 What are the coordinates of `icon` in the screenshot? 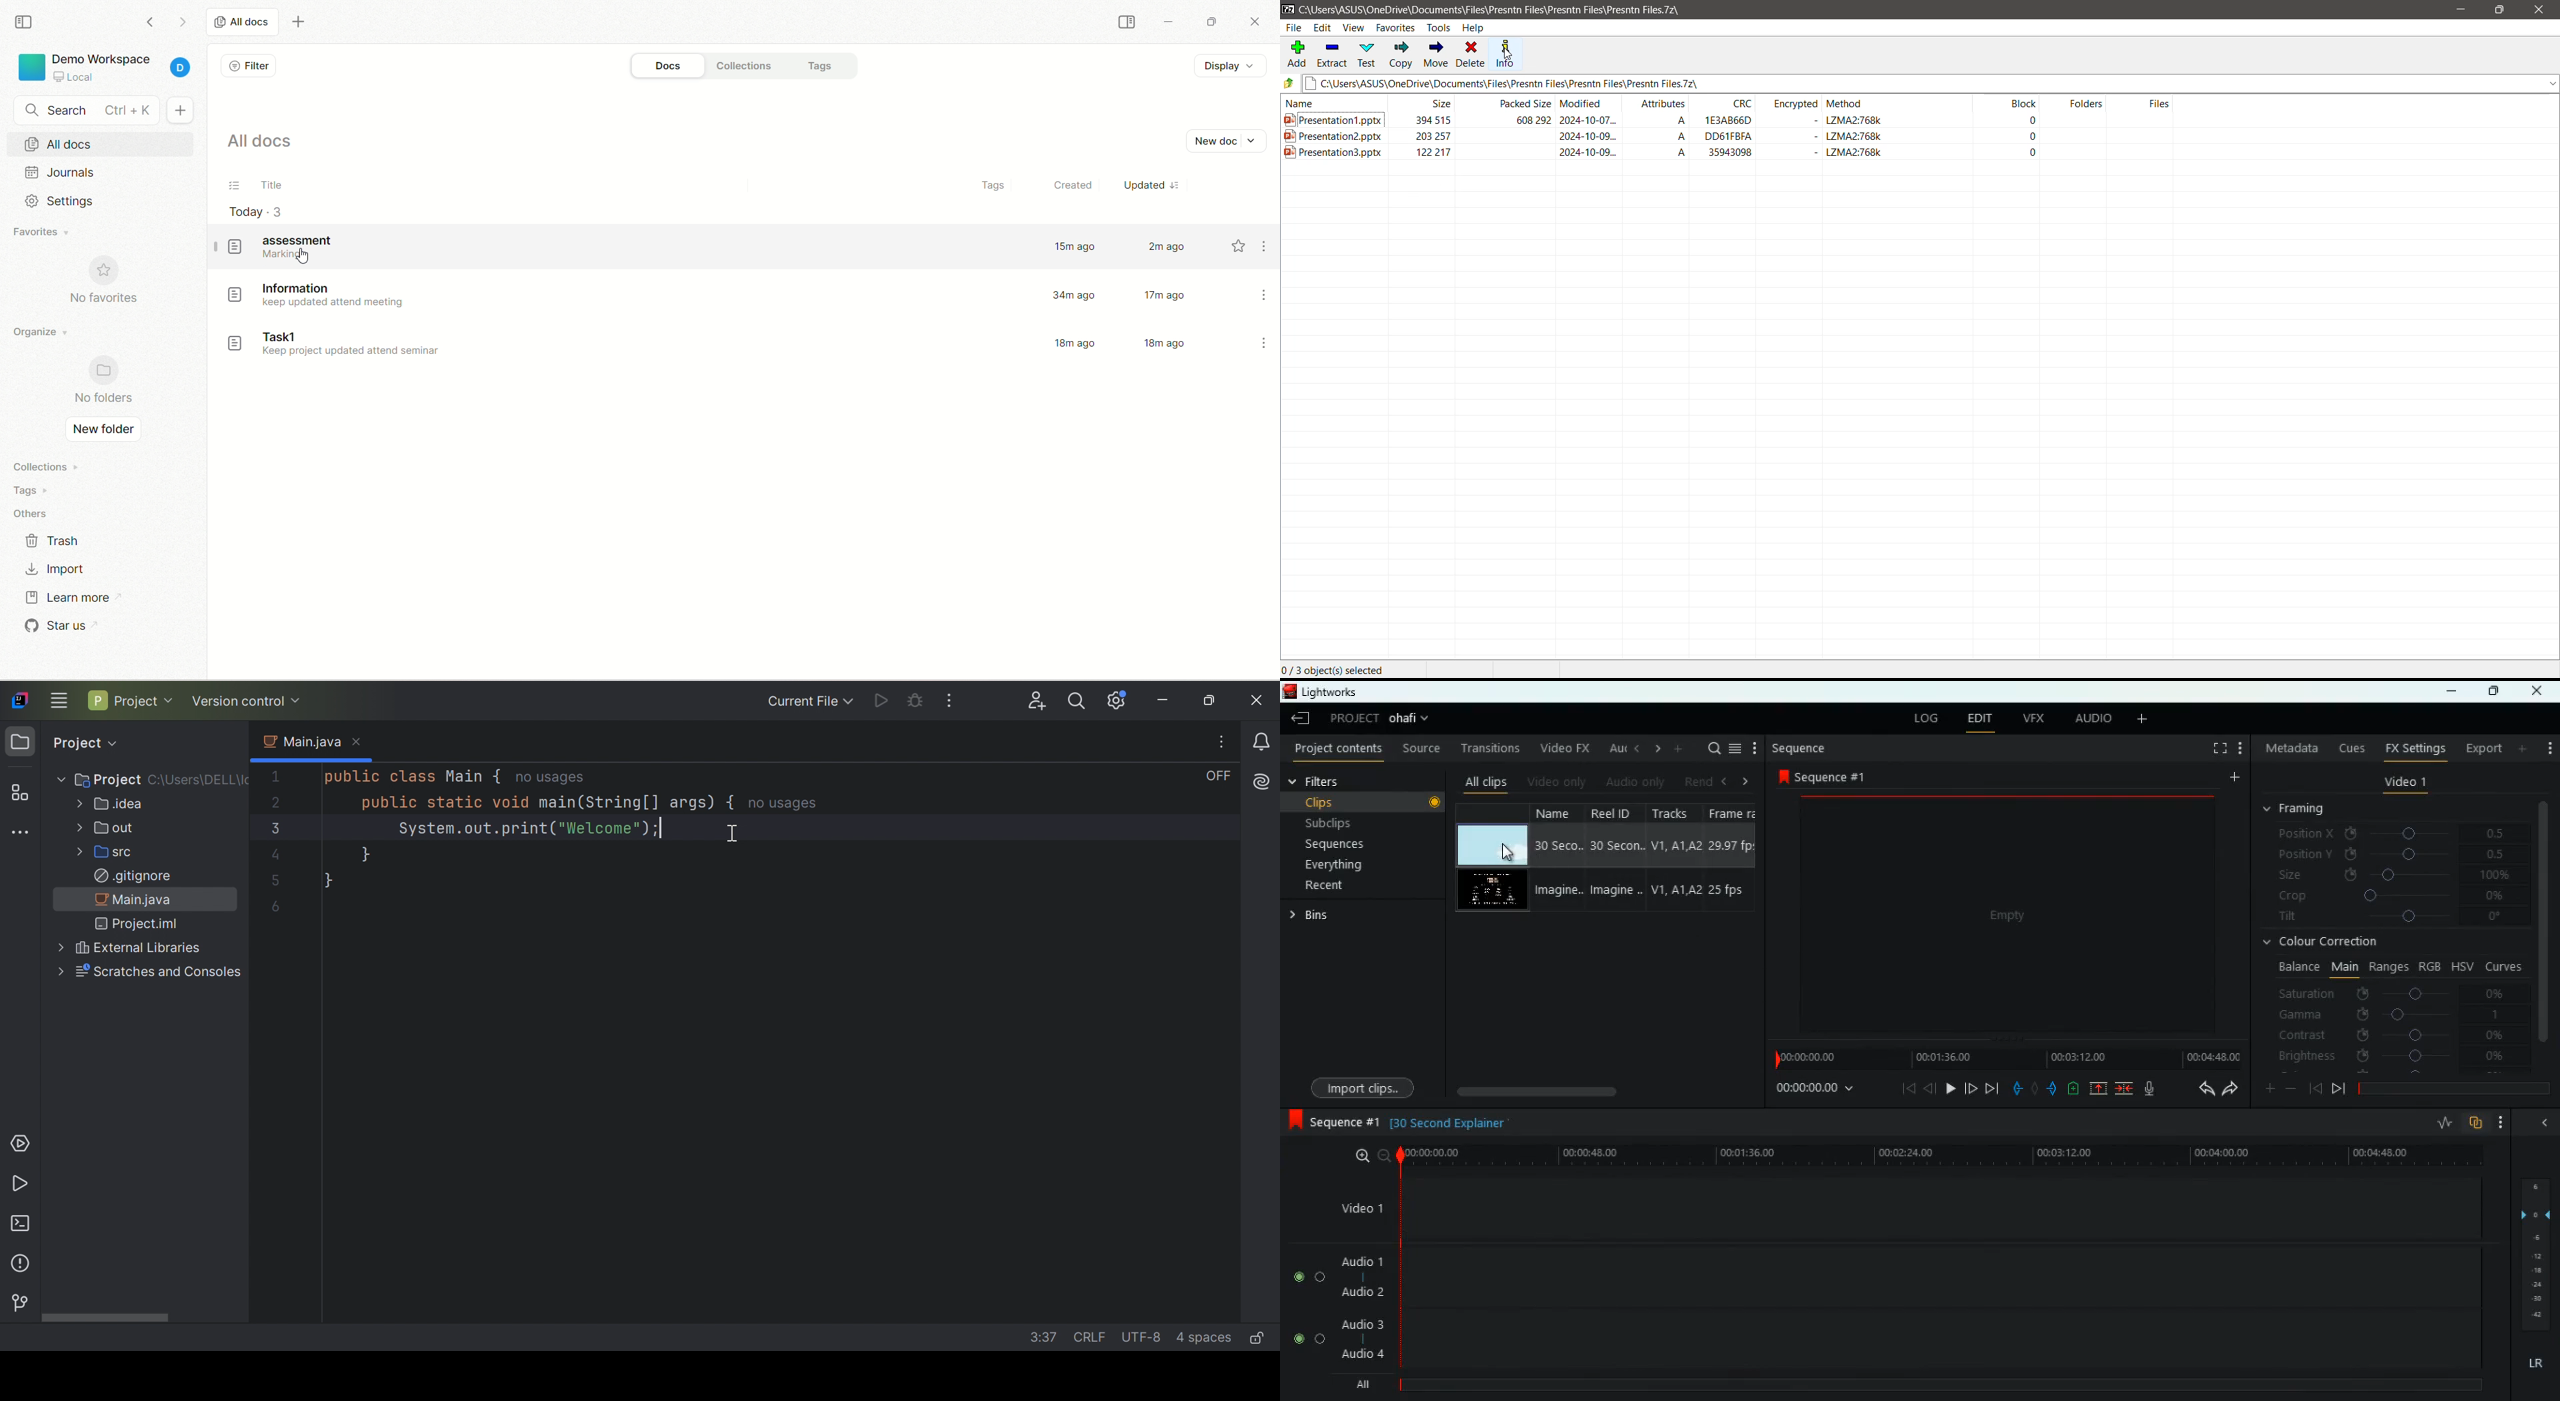 It's located at (106, 370).